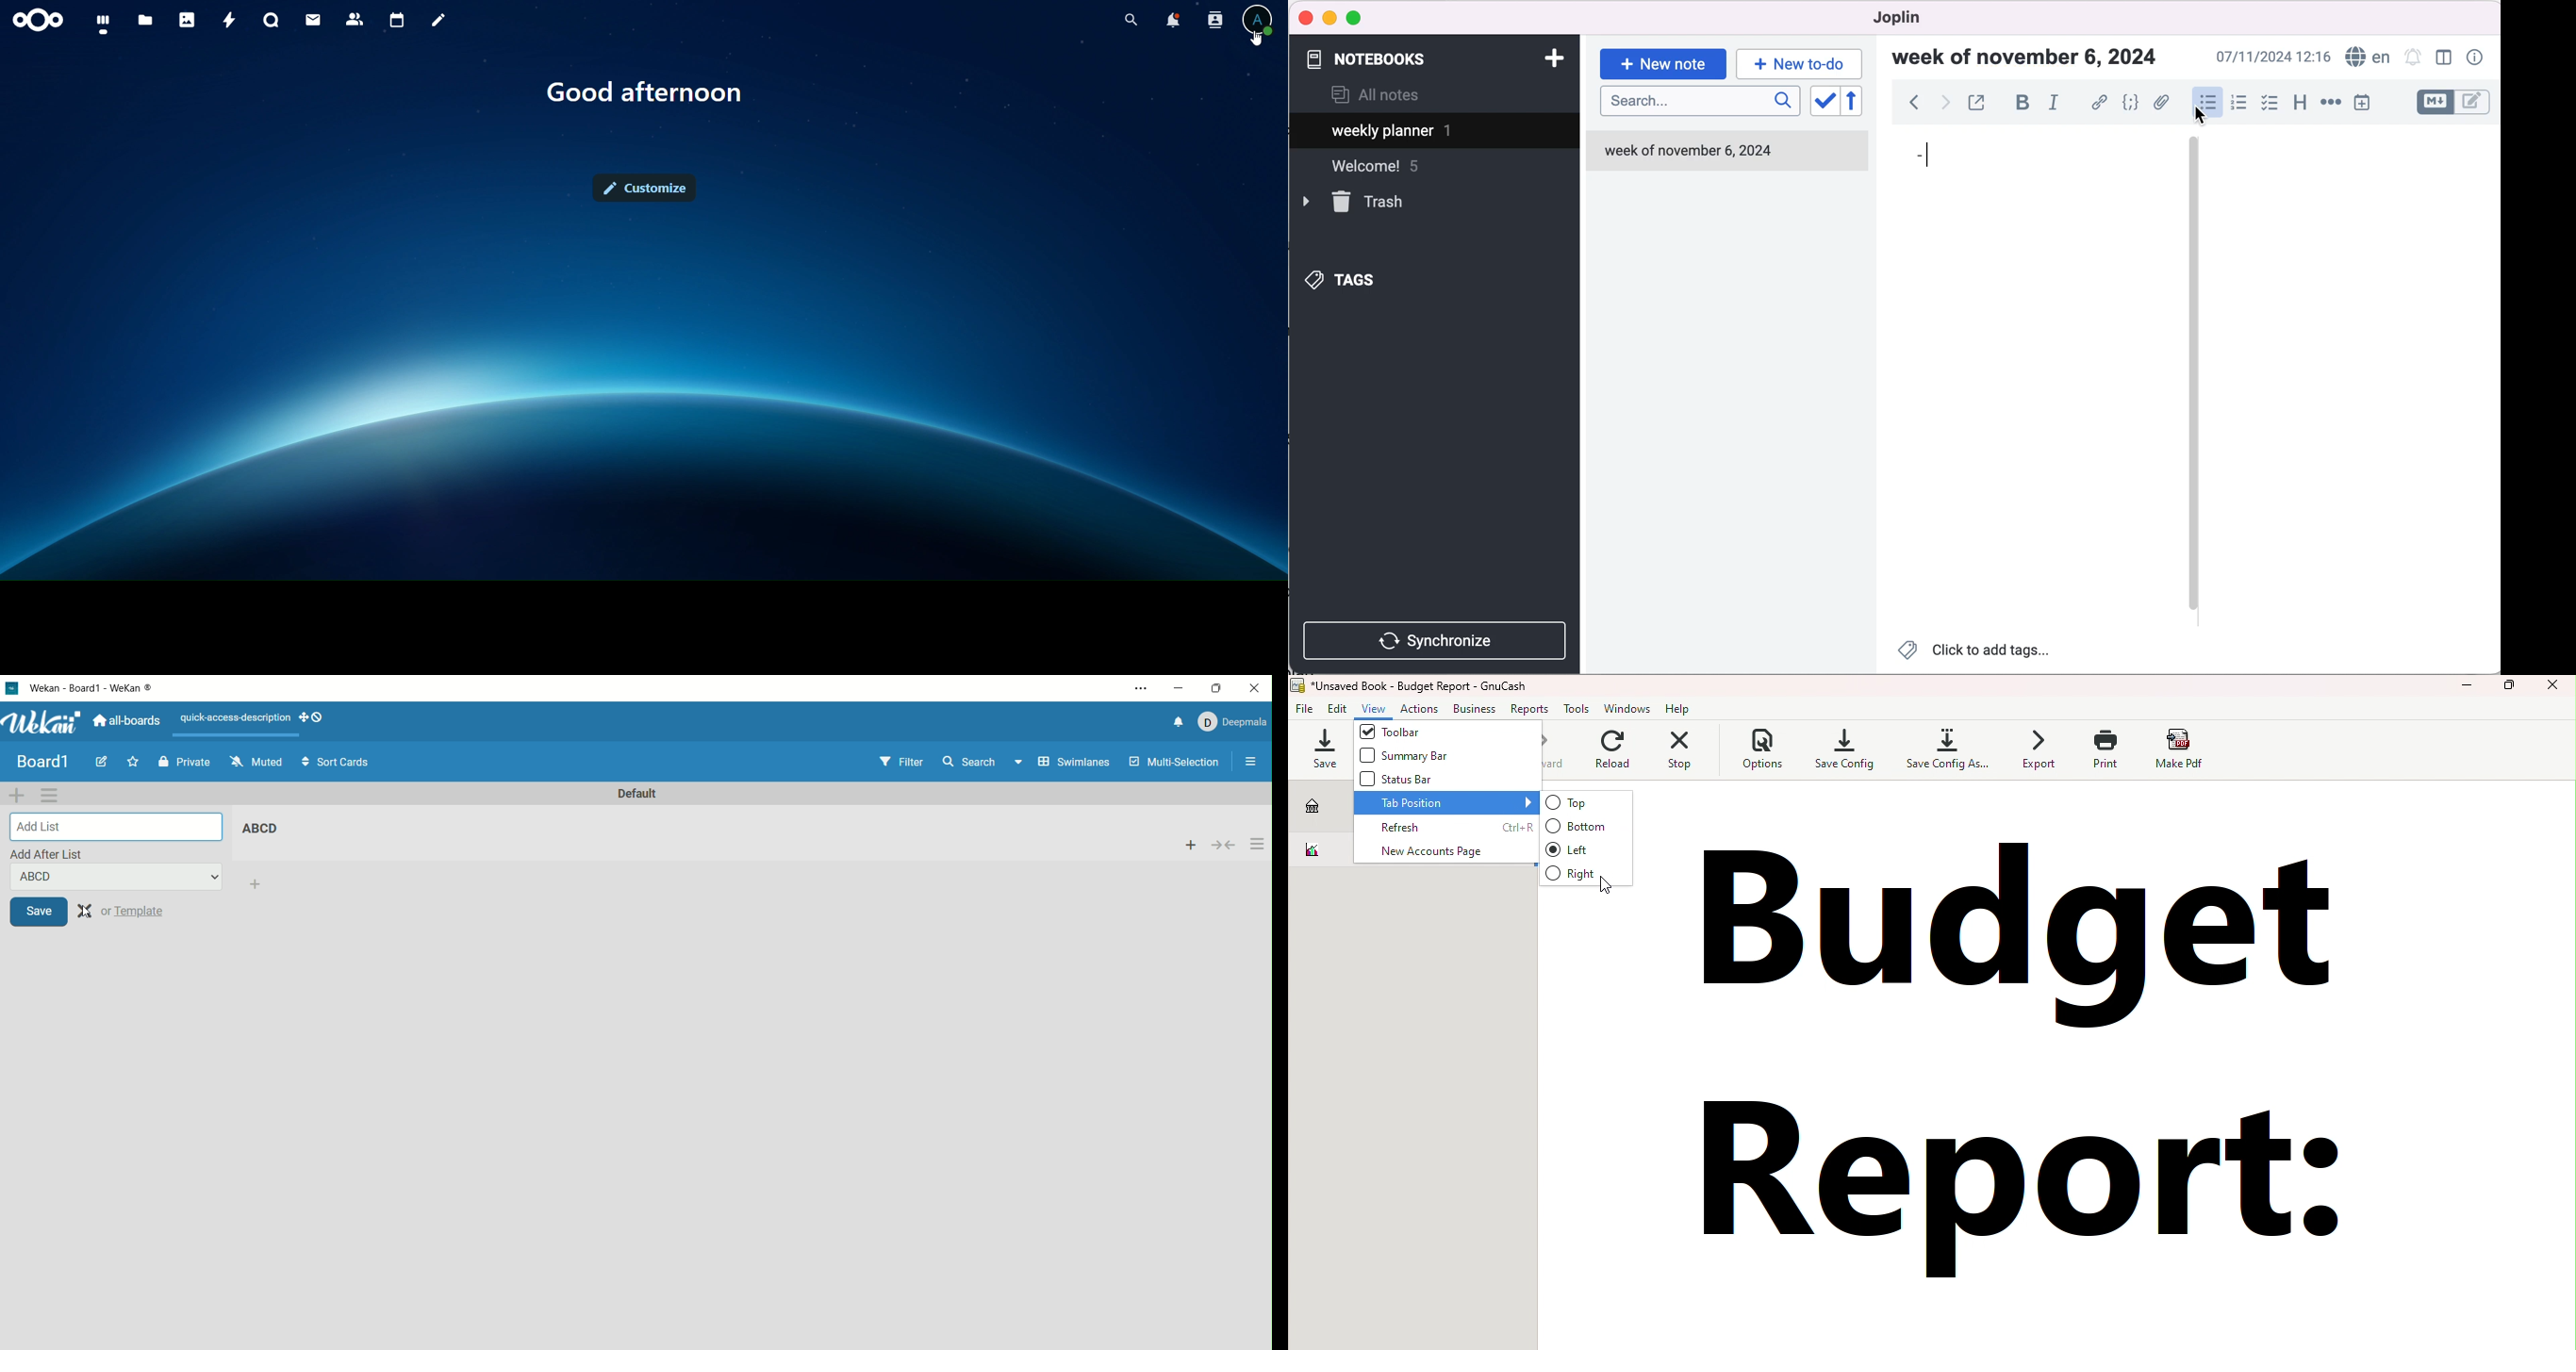 The image size is (2576, 1372). Describe the element at coordinates (1442, 851) in the screenshot. I see `New accounts page` at that location.